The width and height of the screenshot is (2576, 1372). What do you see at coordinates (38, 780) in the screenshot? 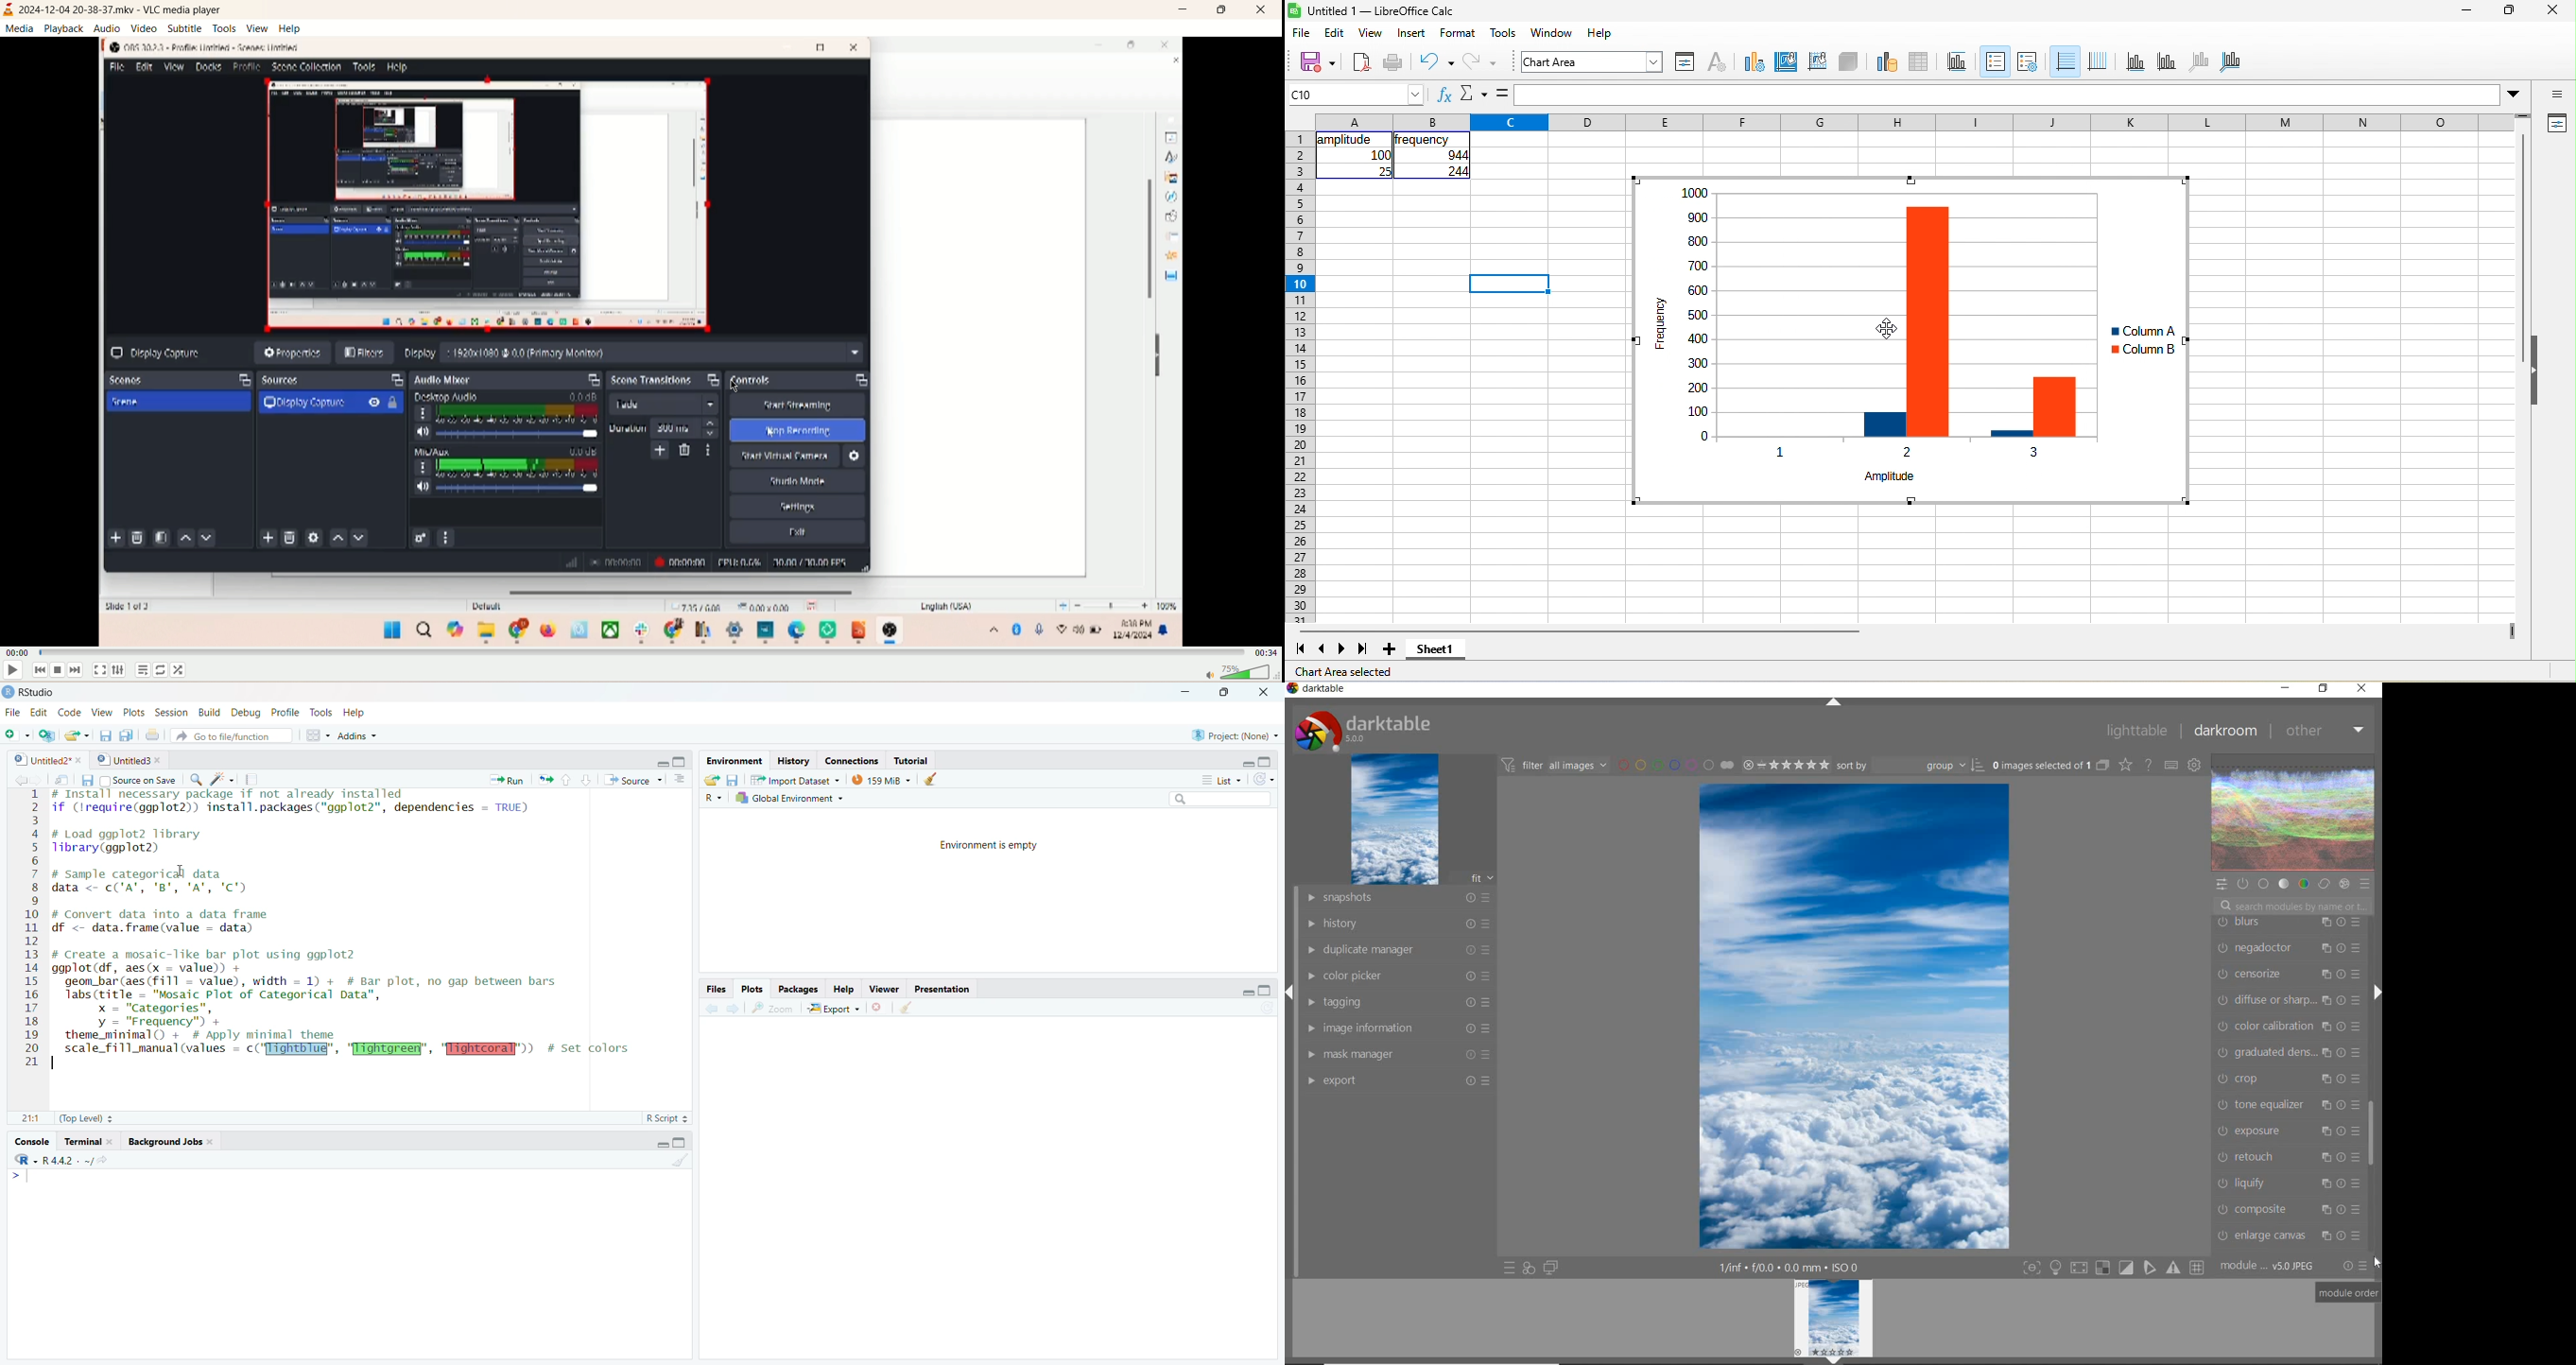
I see `Next` at bounding box center [38, 780].